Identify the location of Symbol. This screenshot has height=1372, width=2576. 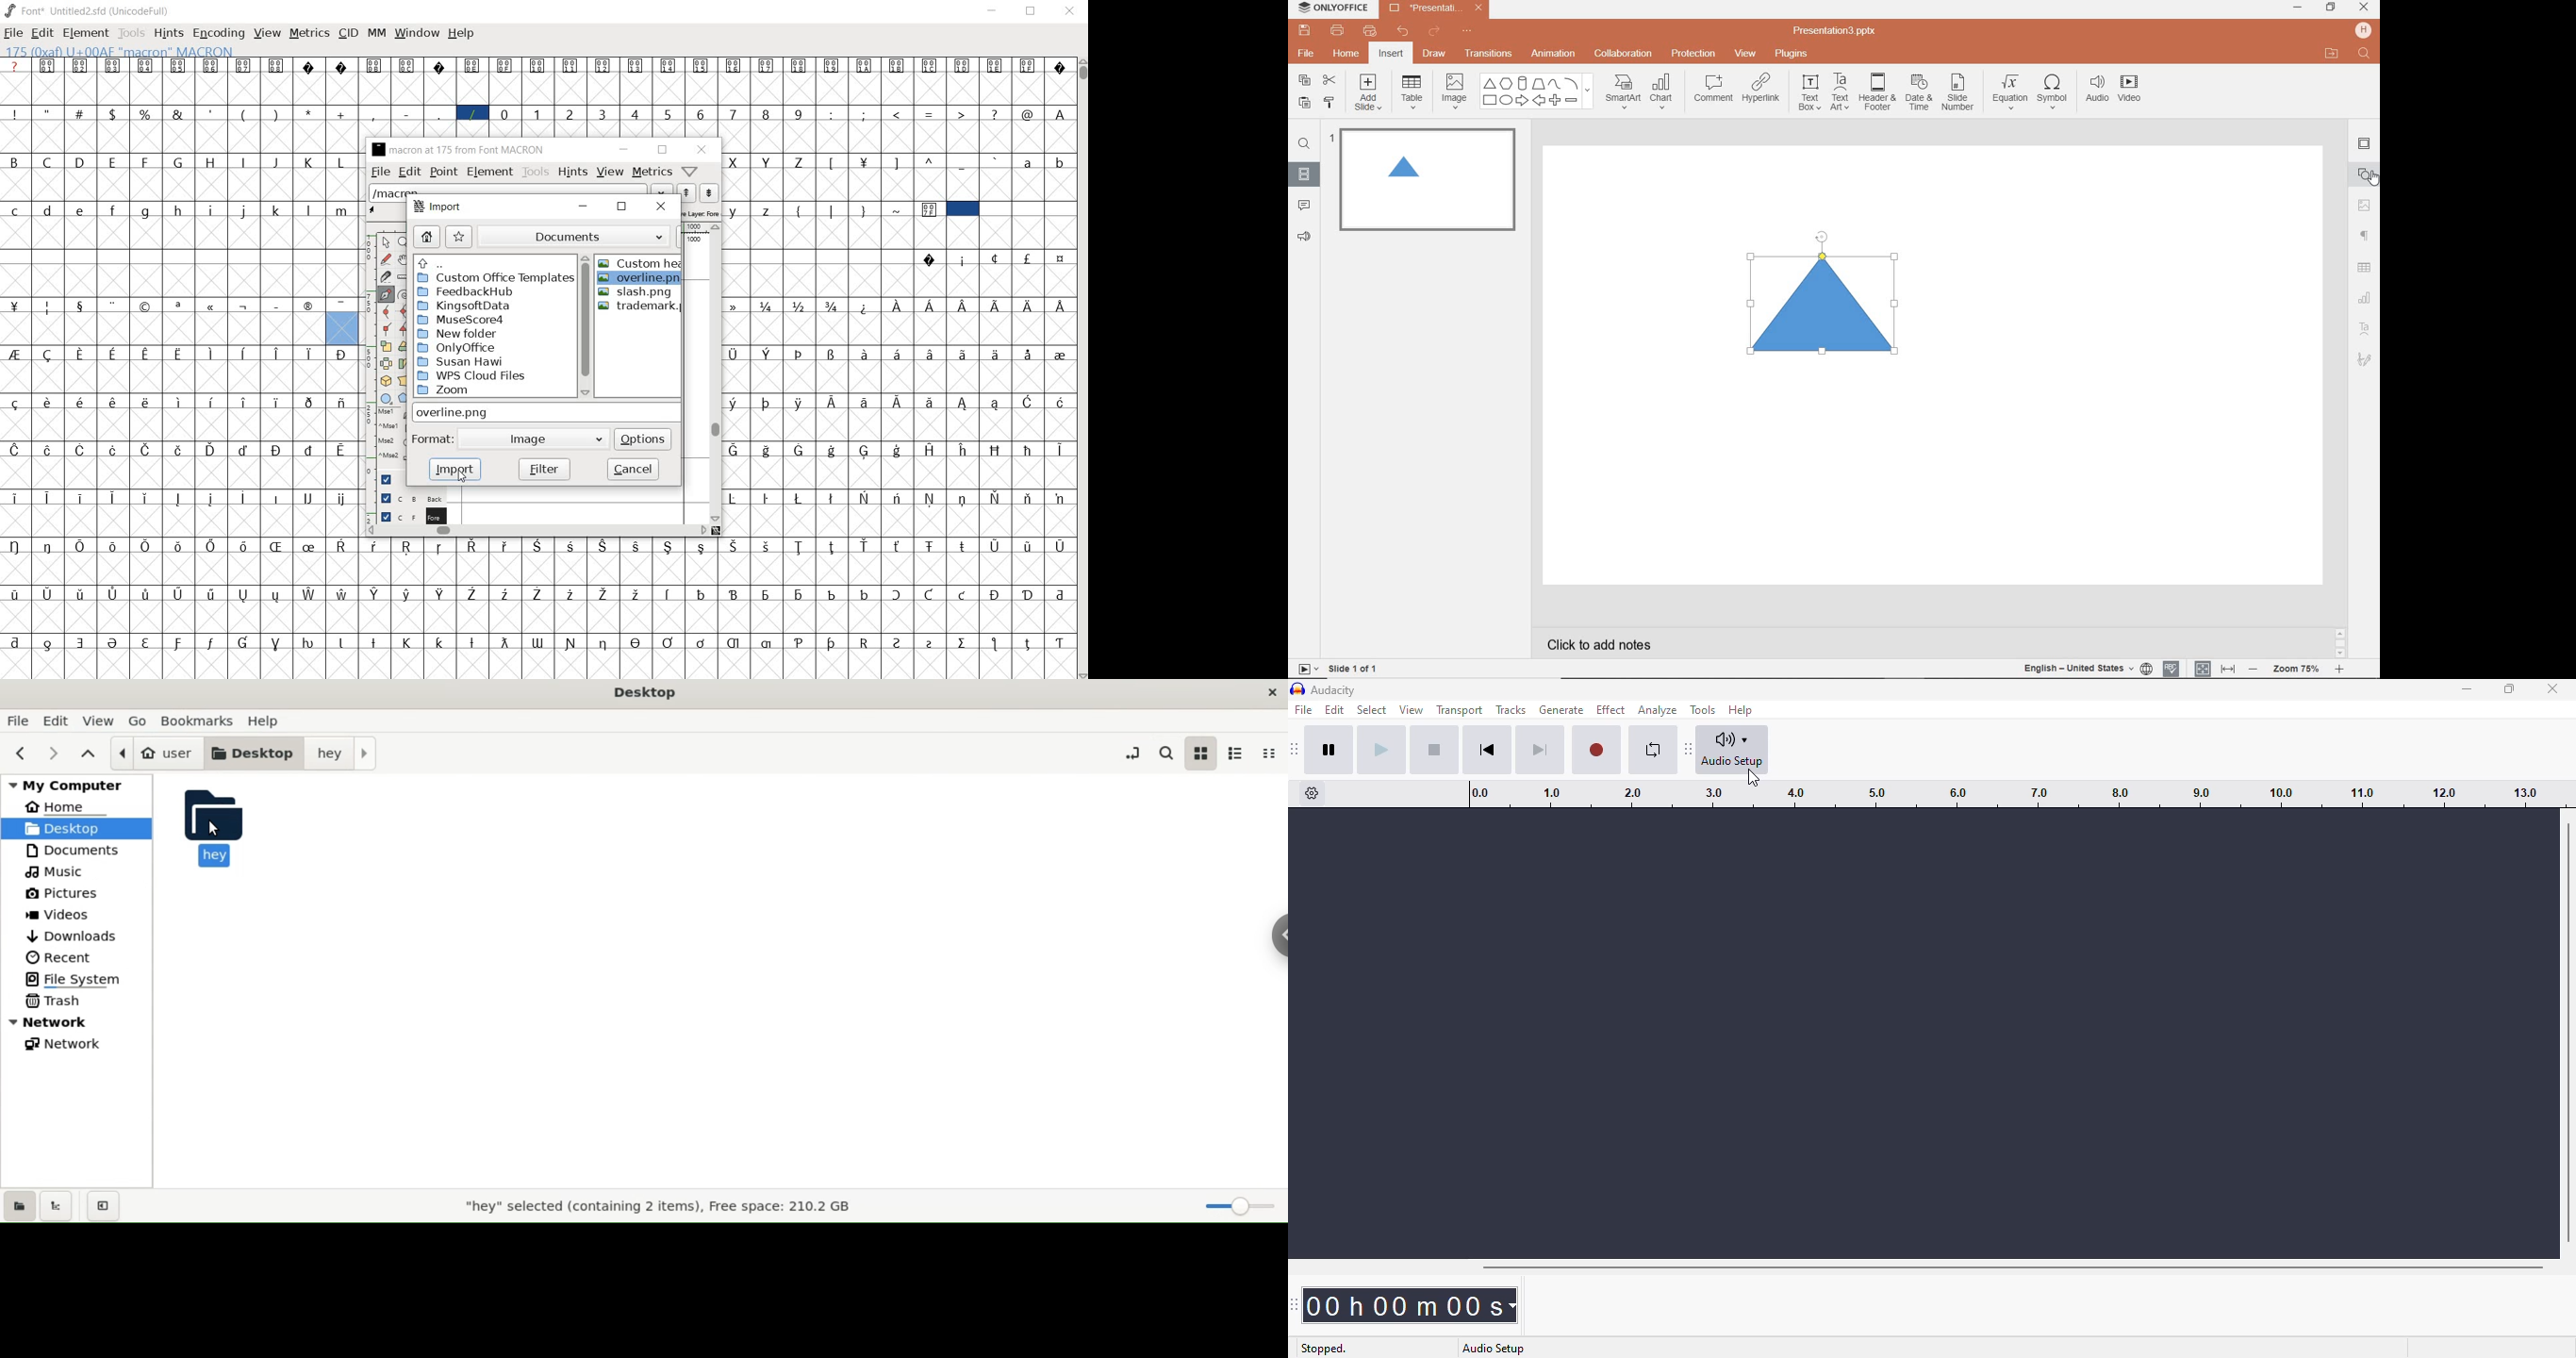
(897, 353).